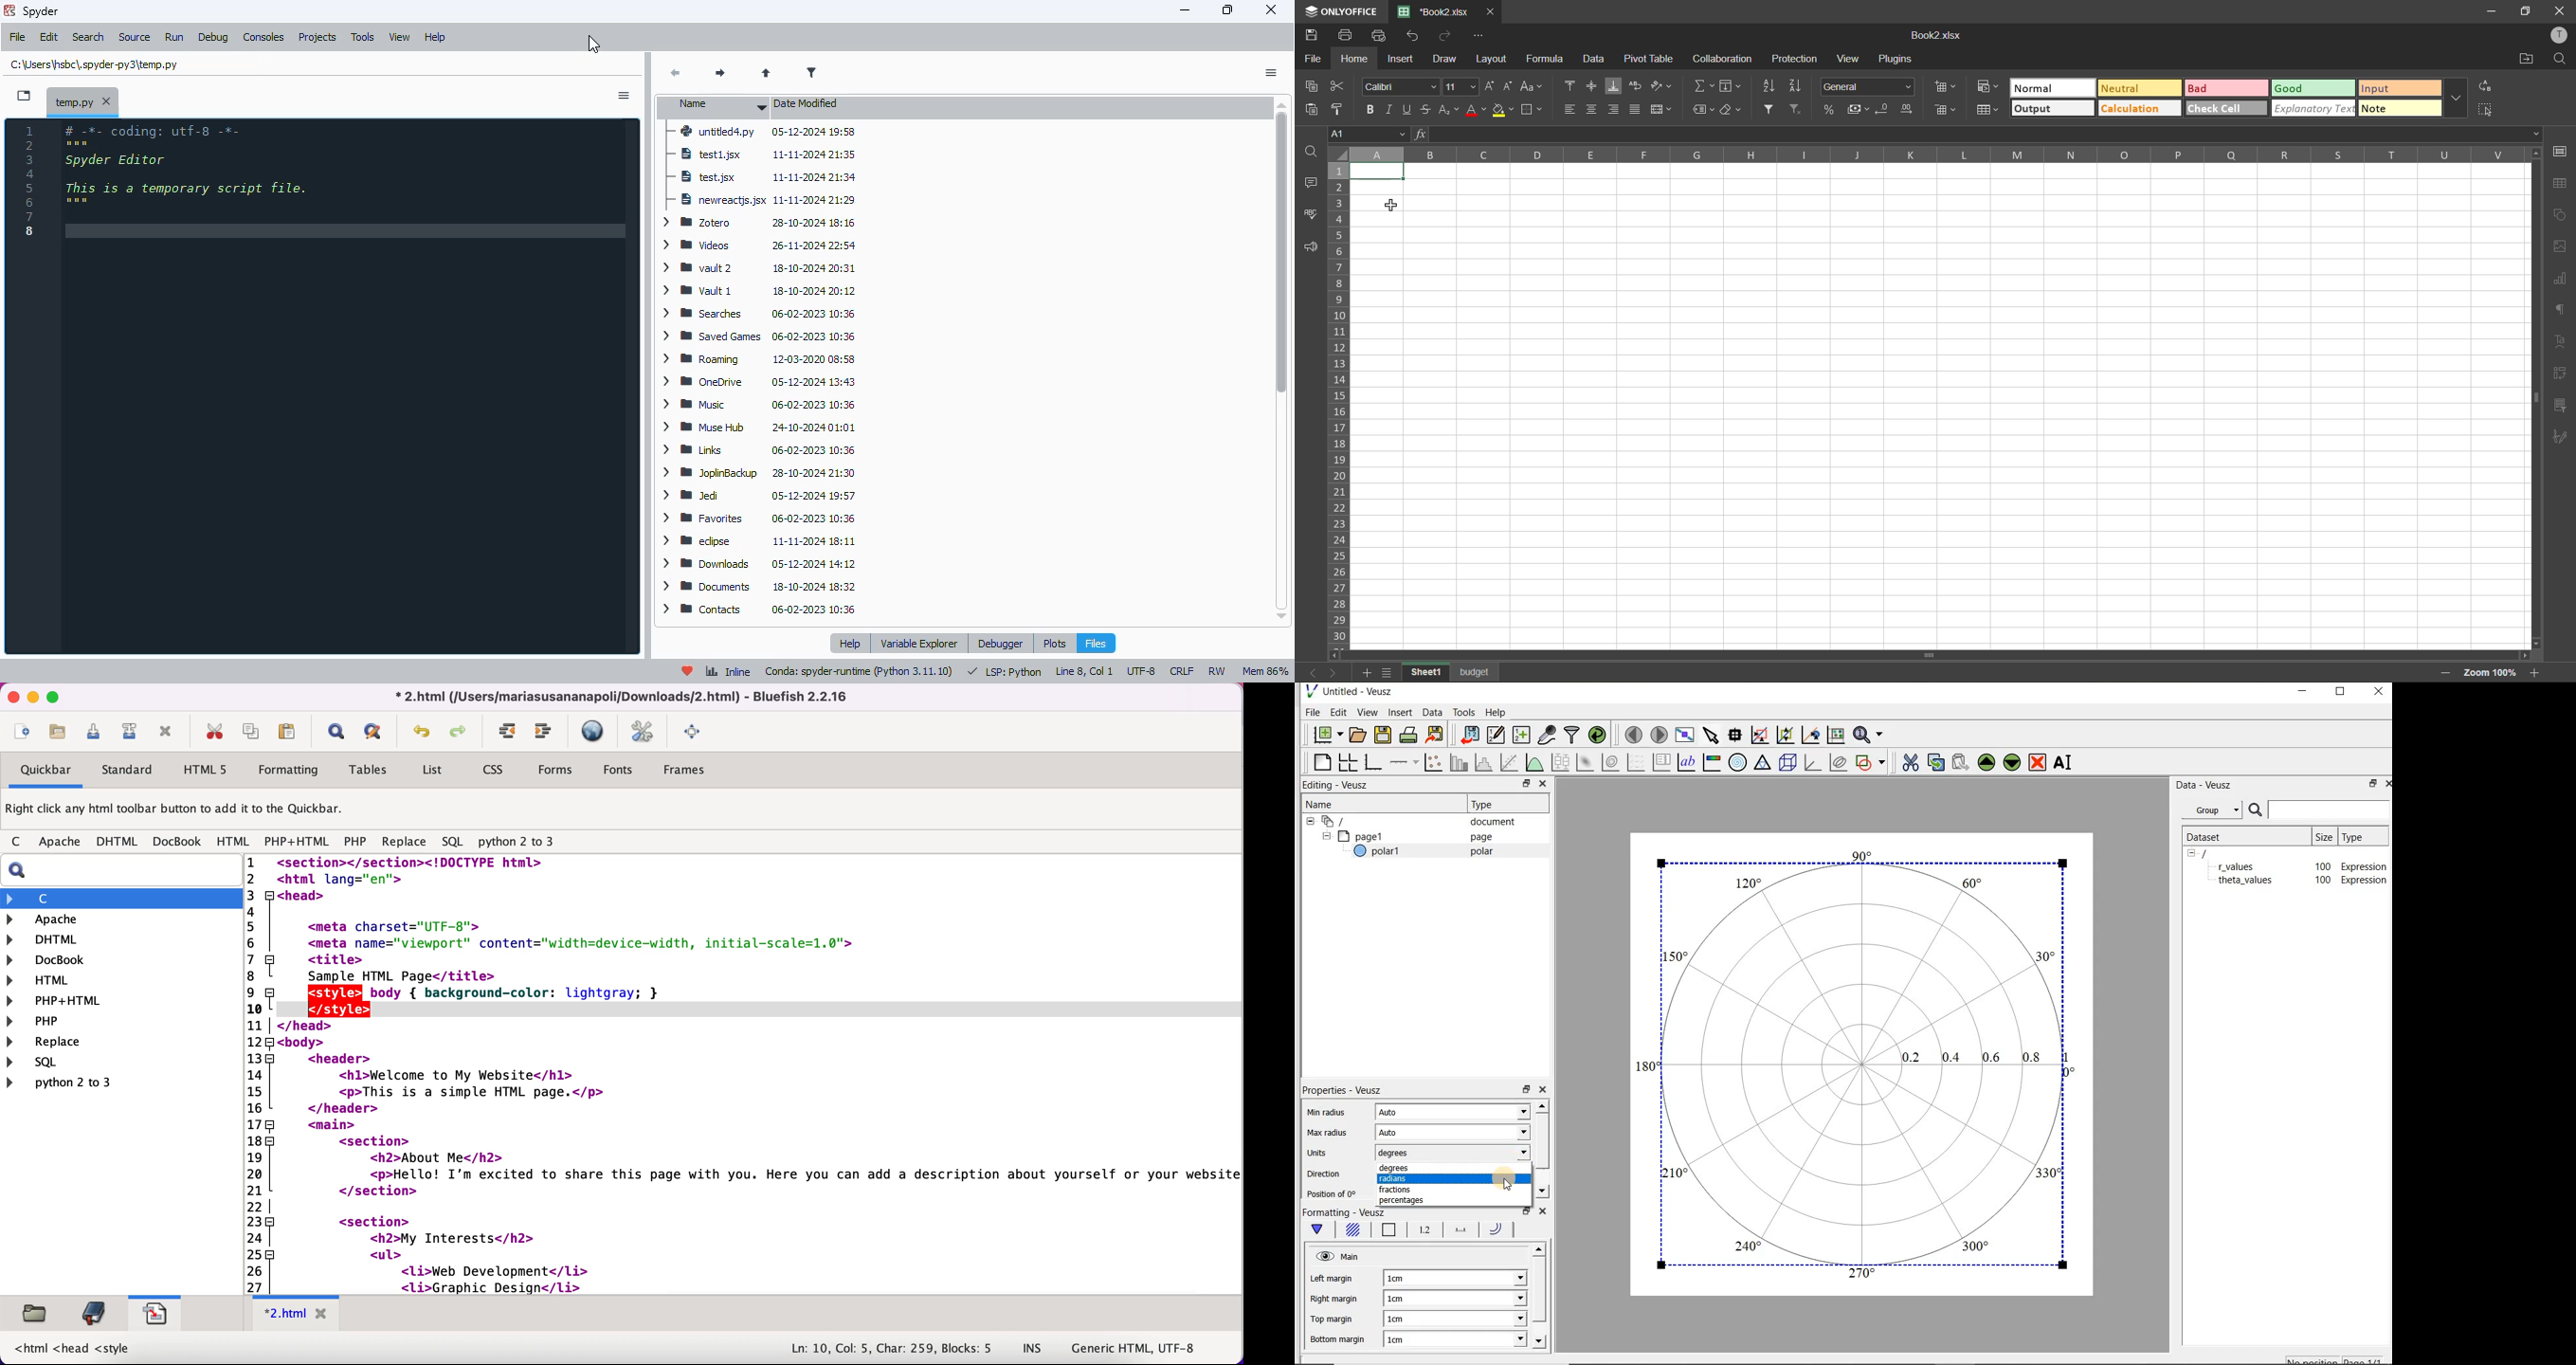 The width and height of the screenshot is (2576, 1372). Describe the element at coordinates (310, 1011) in the screenshot. I see `text cursor ` at that location.